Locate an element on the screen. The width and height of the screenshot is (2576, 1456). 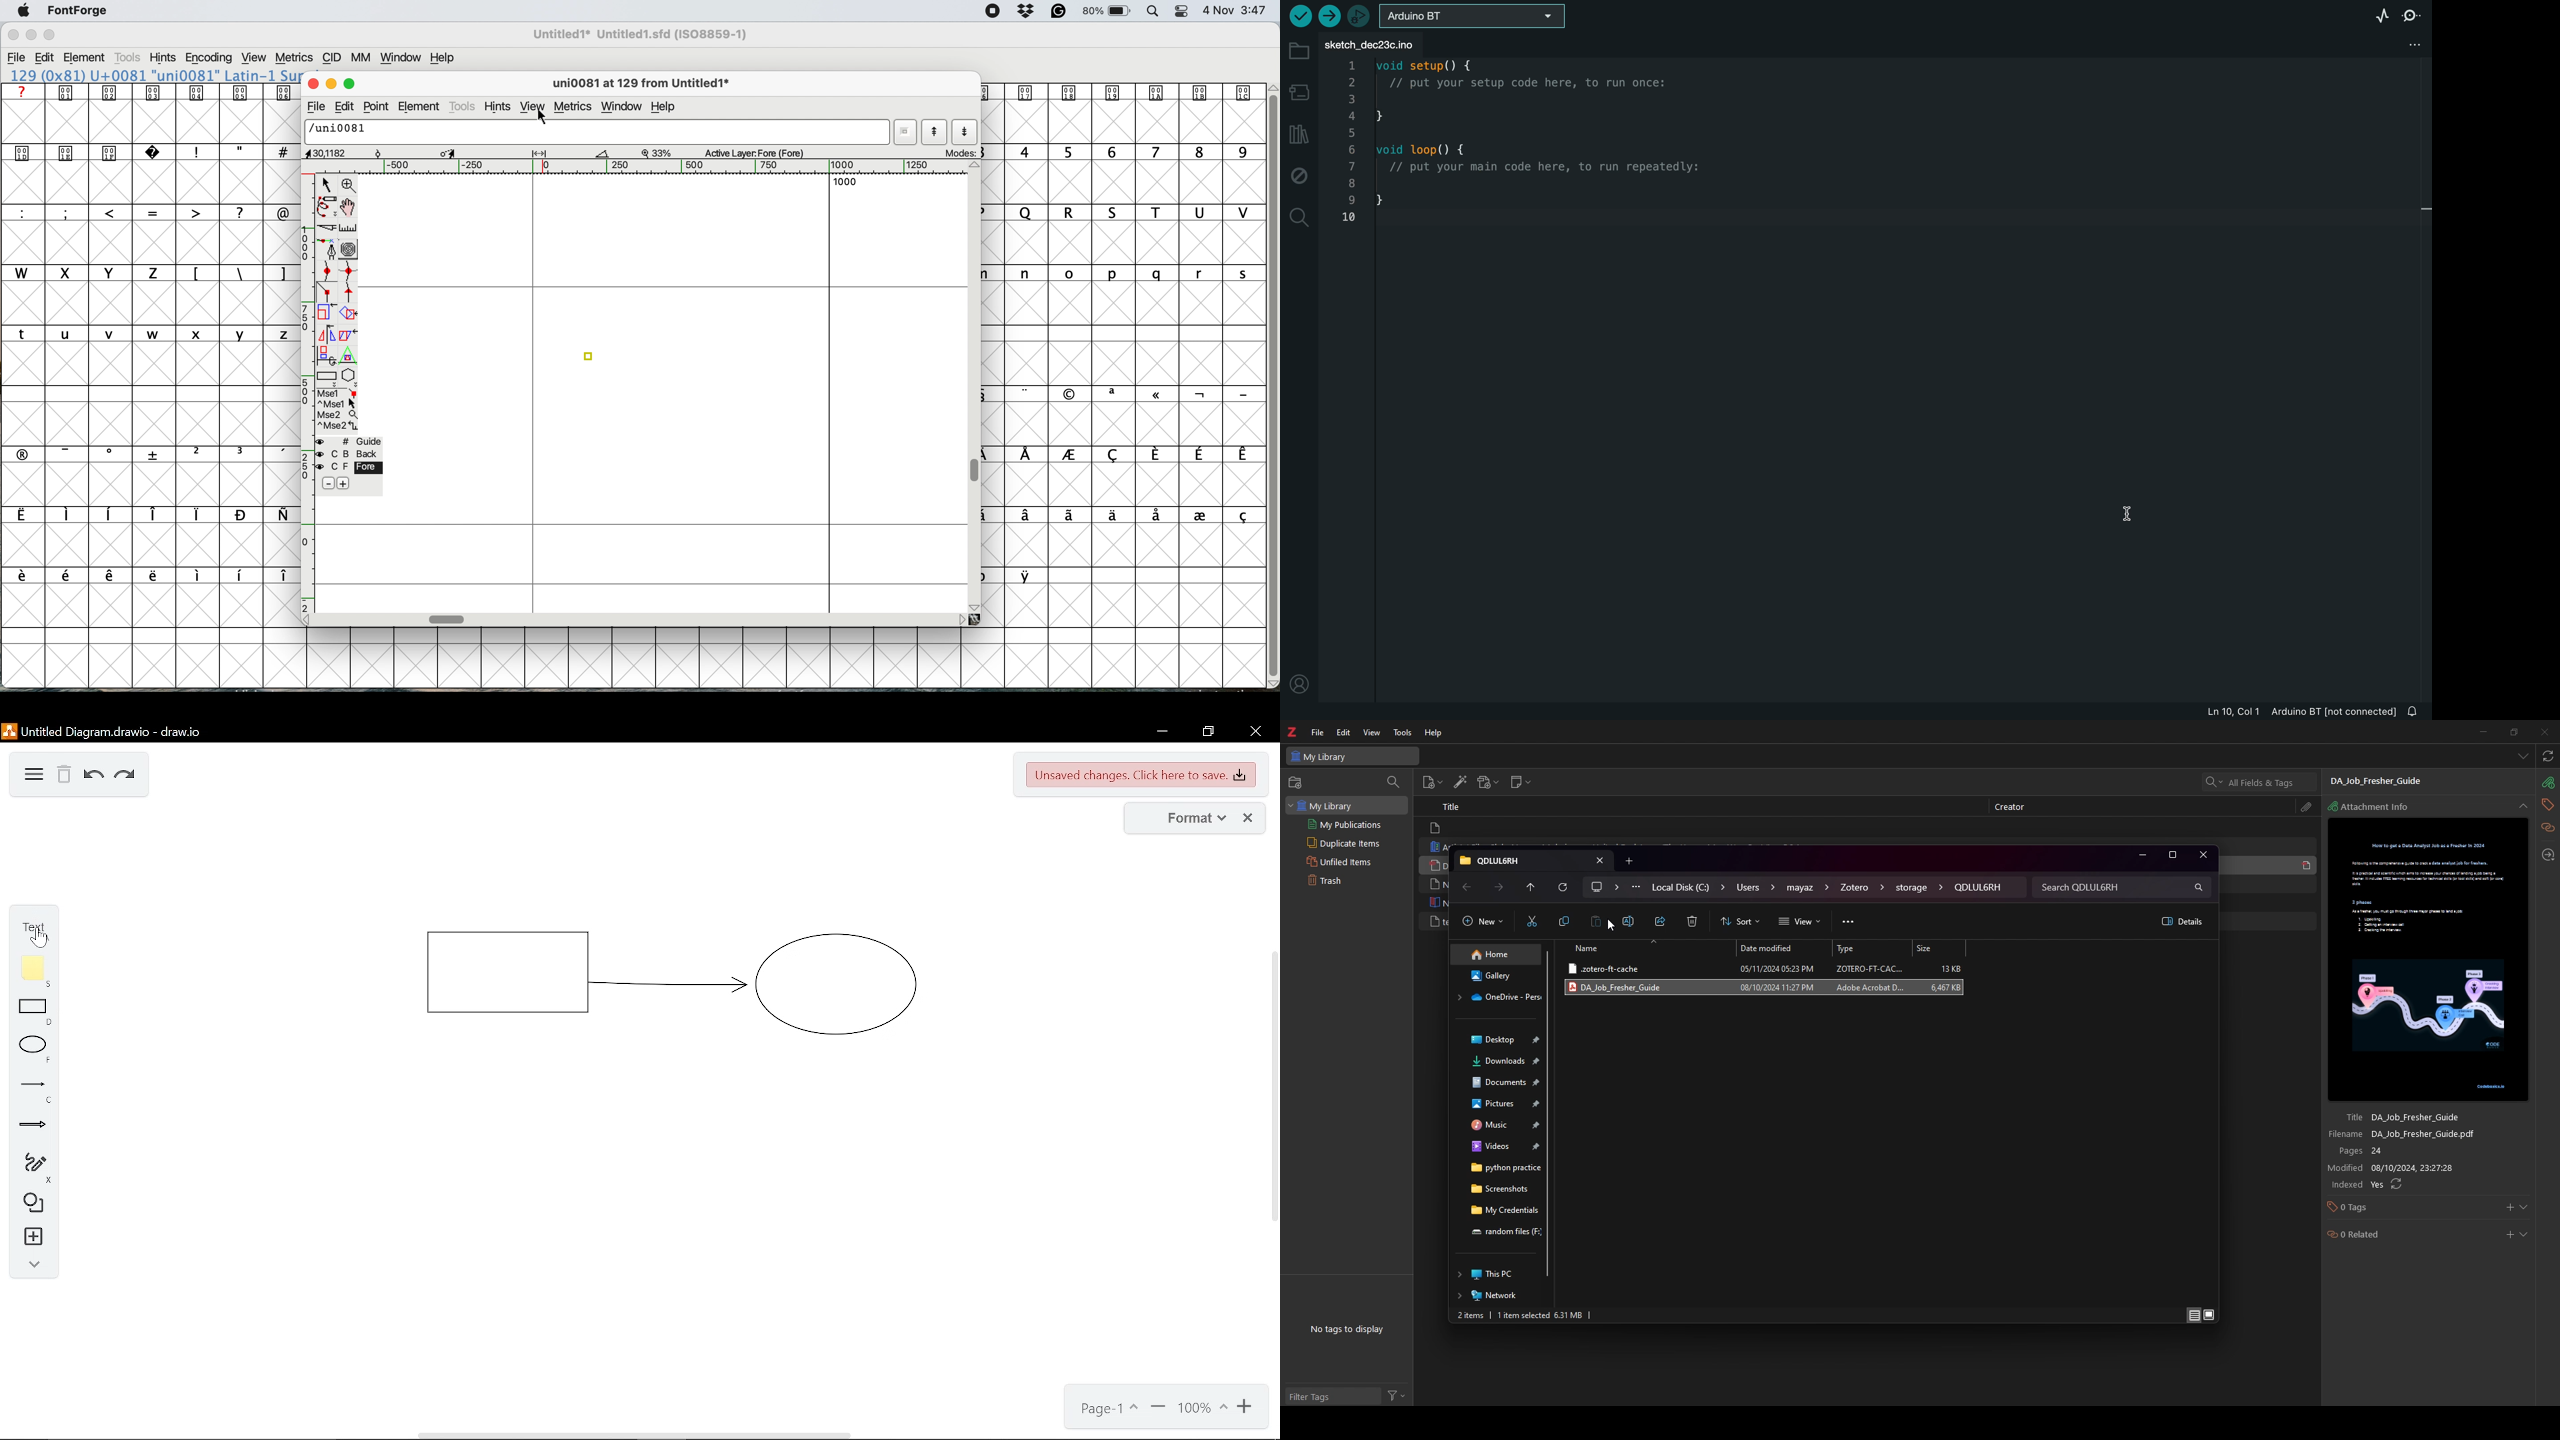
videos is located at coordinates (1499, 1147).